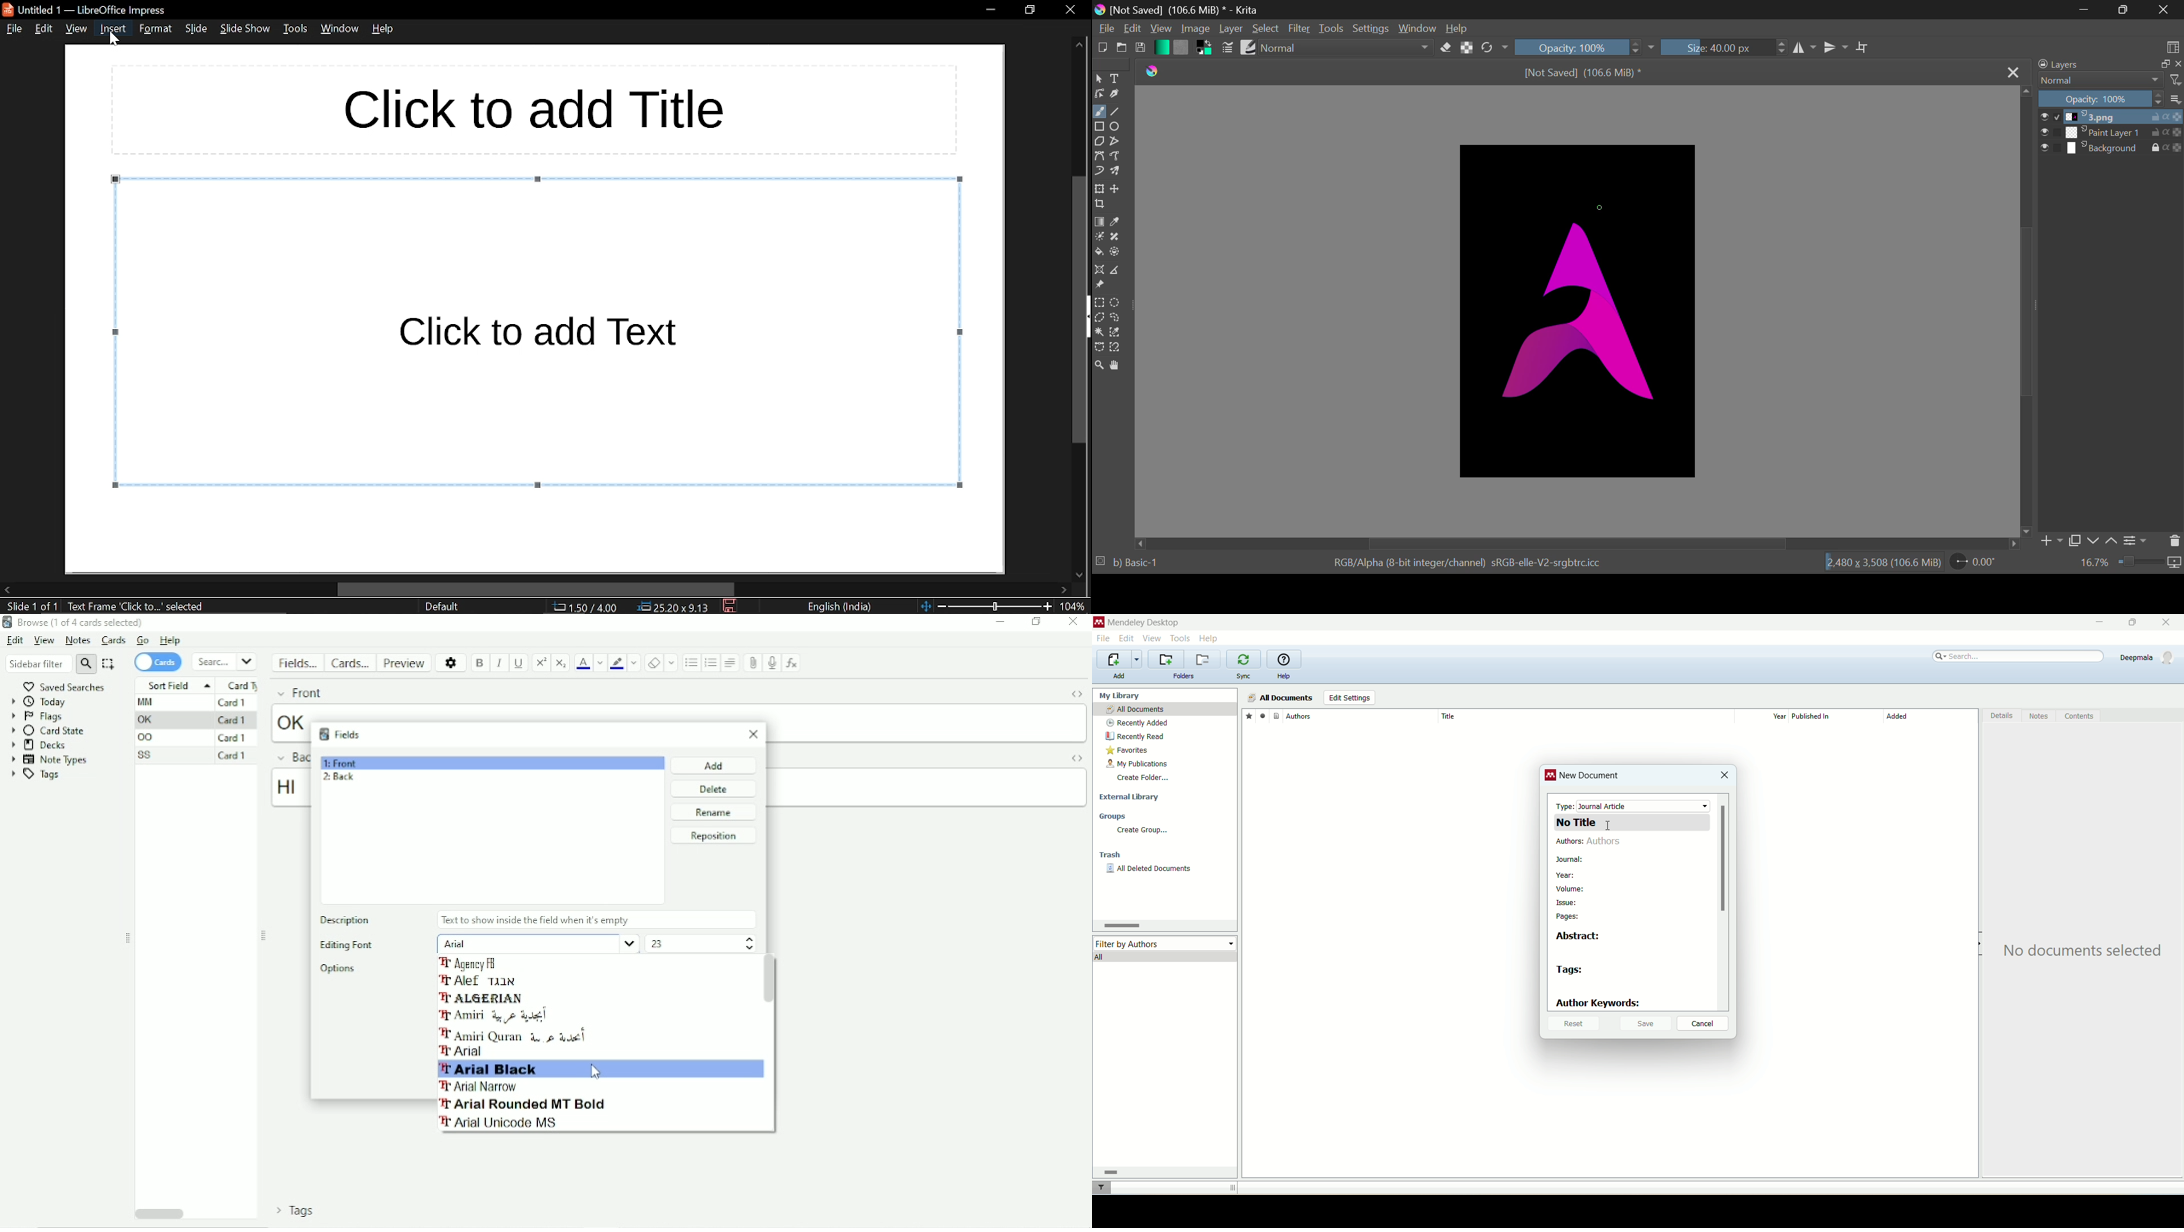 Image resolution: width=2184 pixels, height=1232 pixels. What do you see at coordinates (1099, 80) in the screenshot?
I see `Select` at bounding box center [1099, 80].